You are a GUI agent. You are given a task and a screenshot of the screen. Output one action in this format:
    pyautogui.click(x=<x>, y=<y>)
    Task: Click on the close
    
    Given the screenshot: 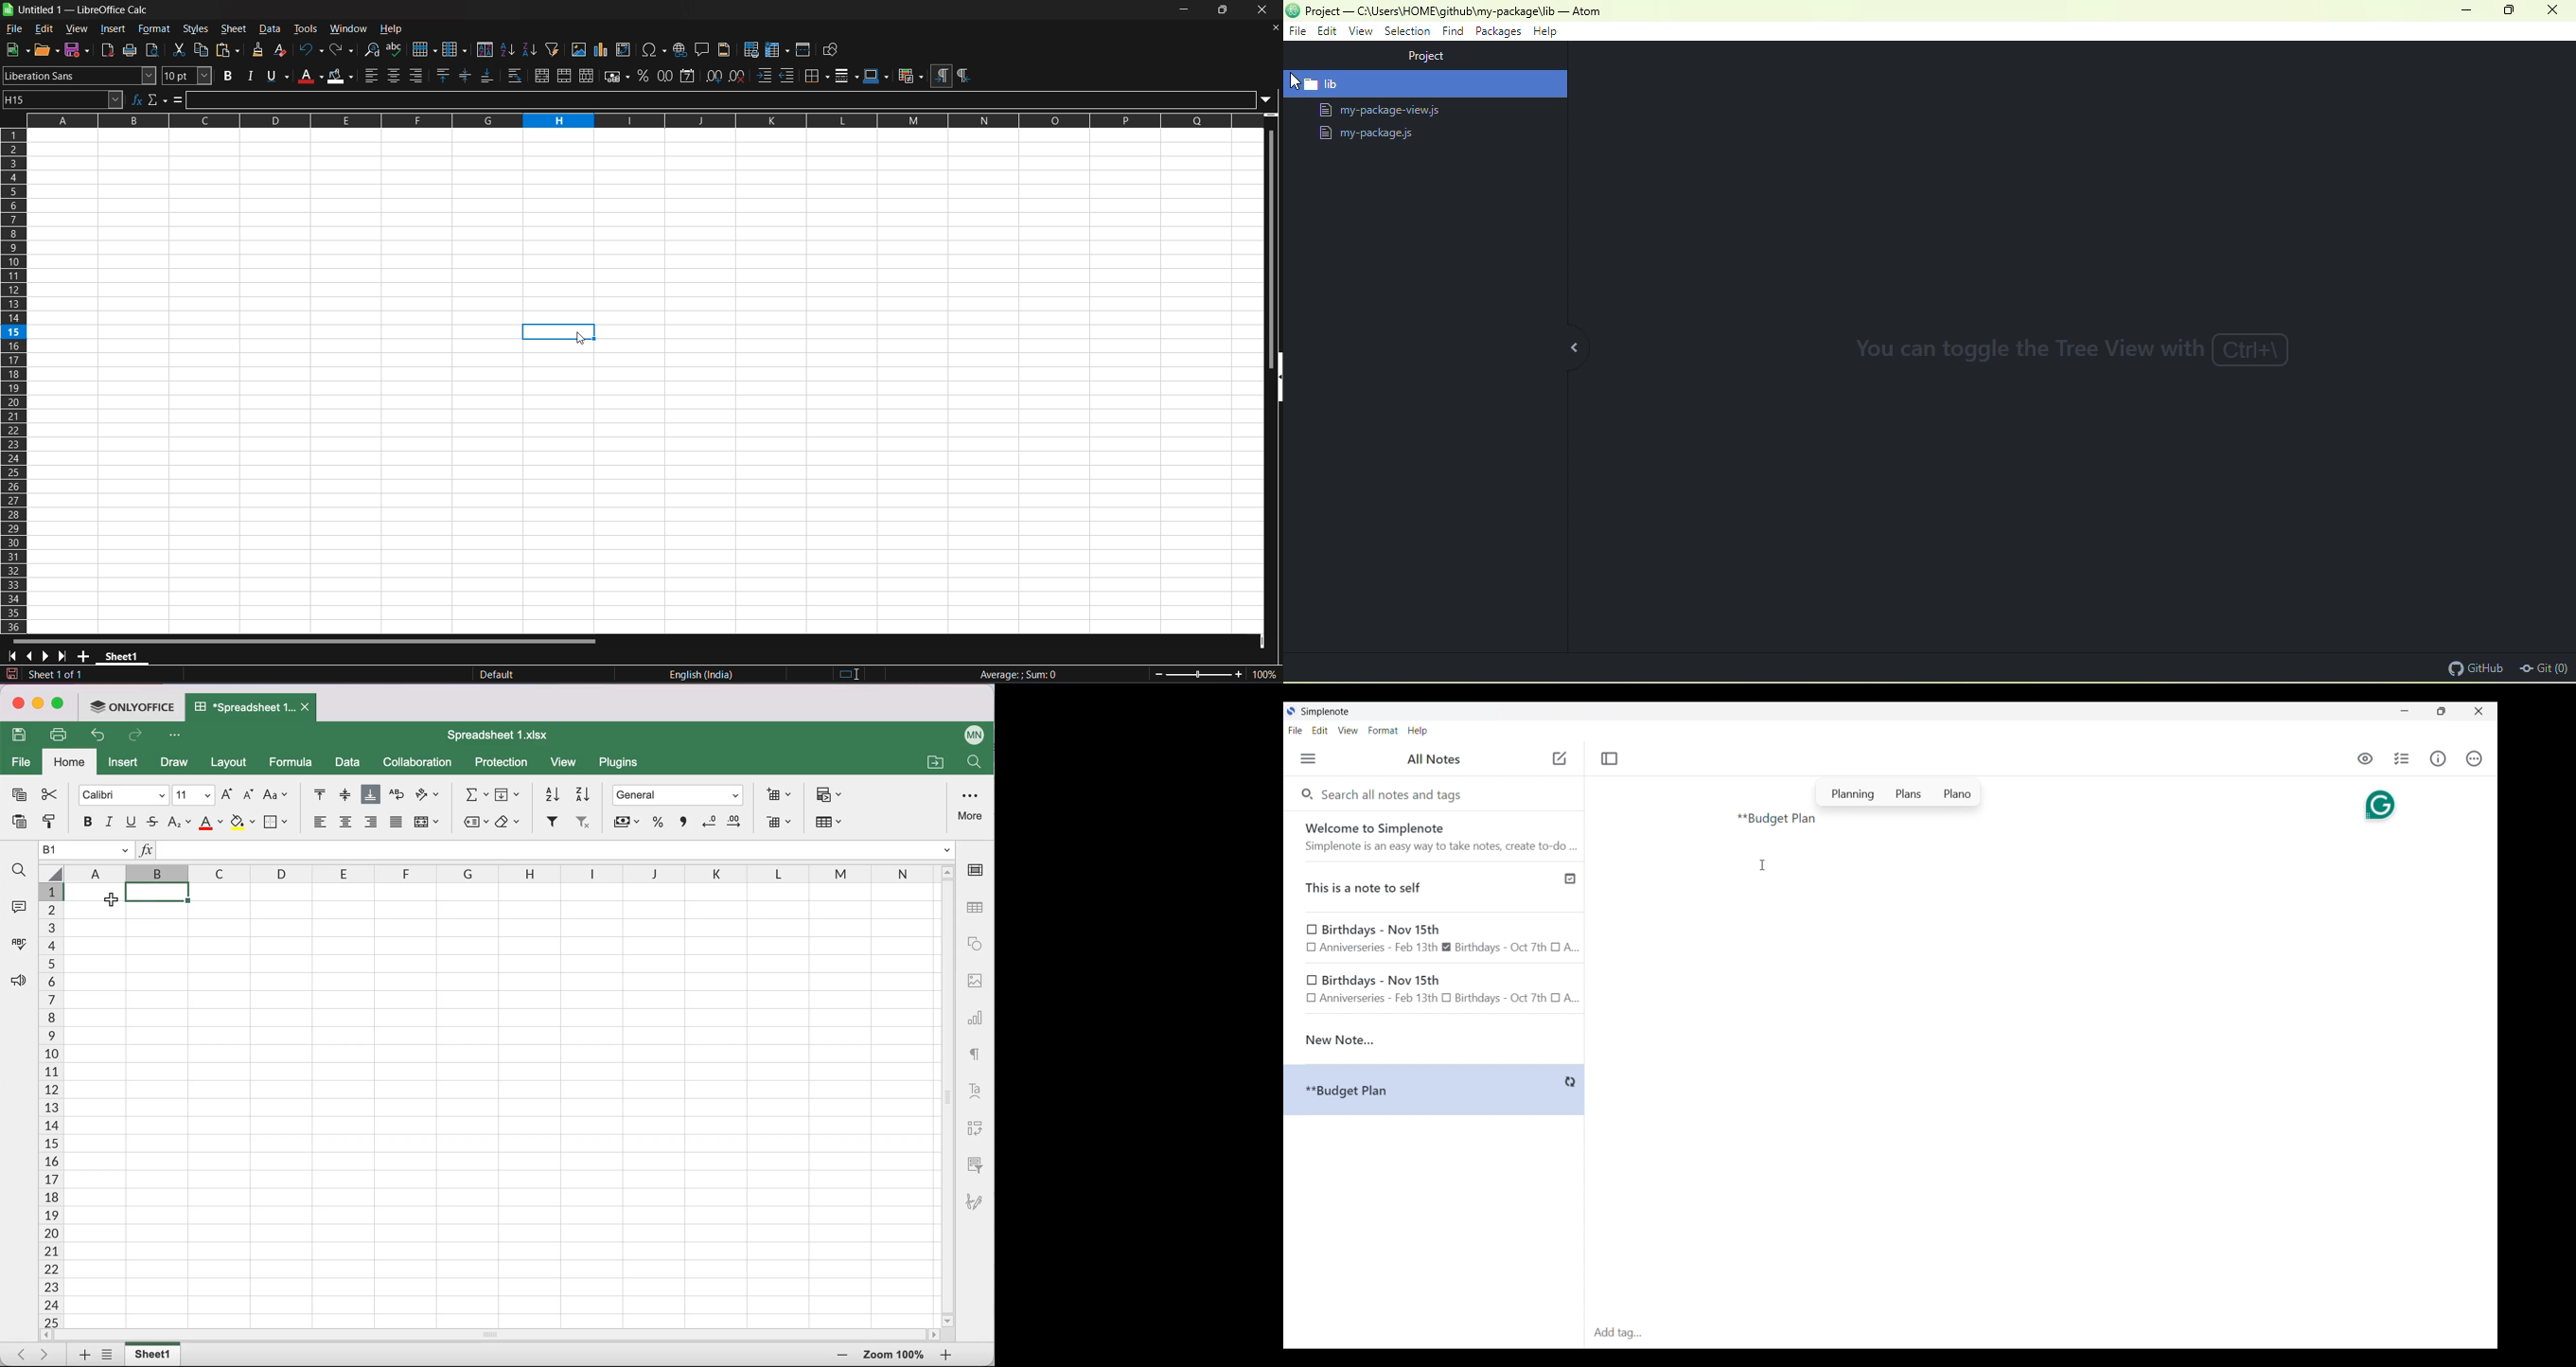 What is the action you would take?
    pyautogui.click(x=1264, y=11)
    